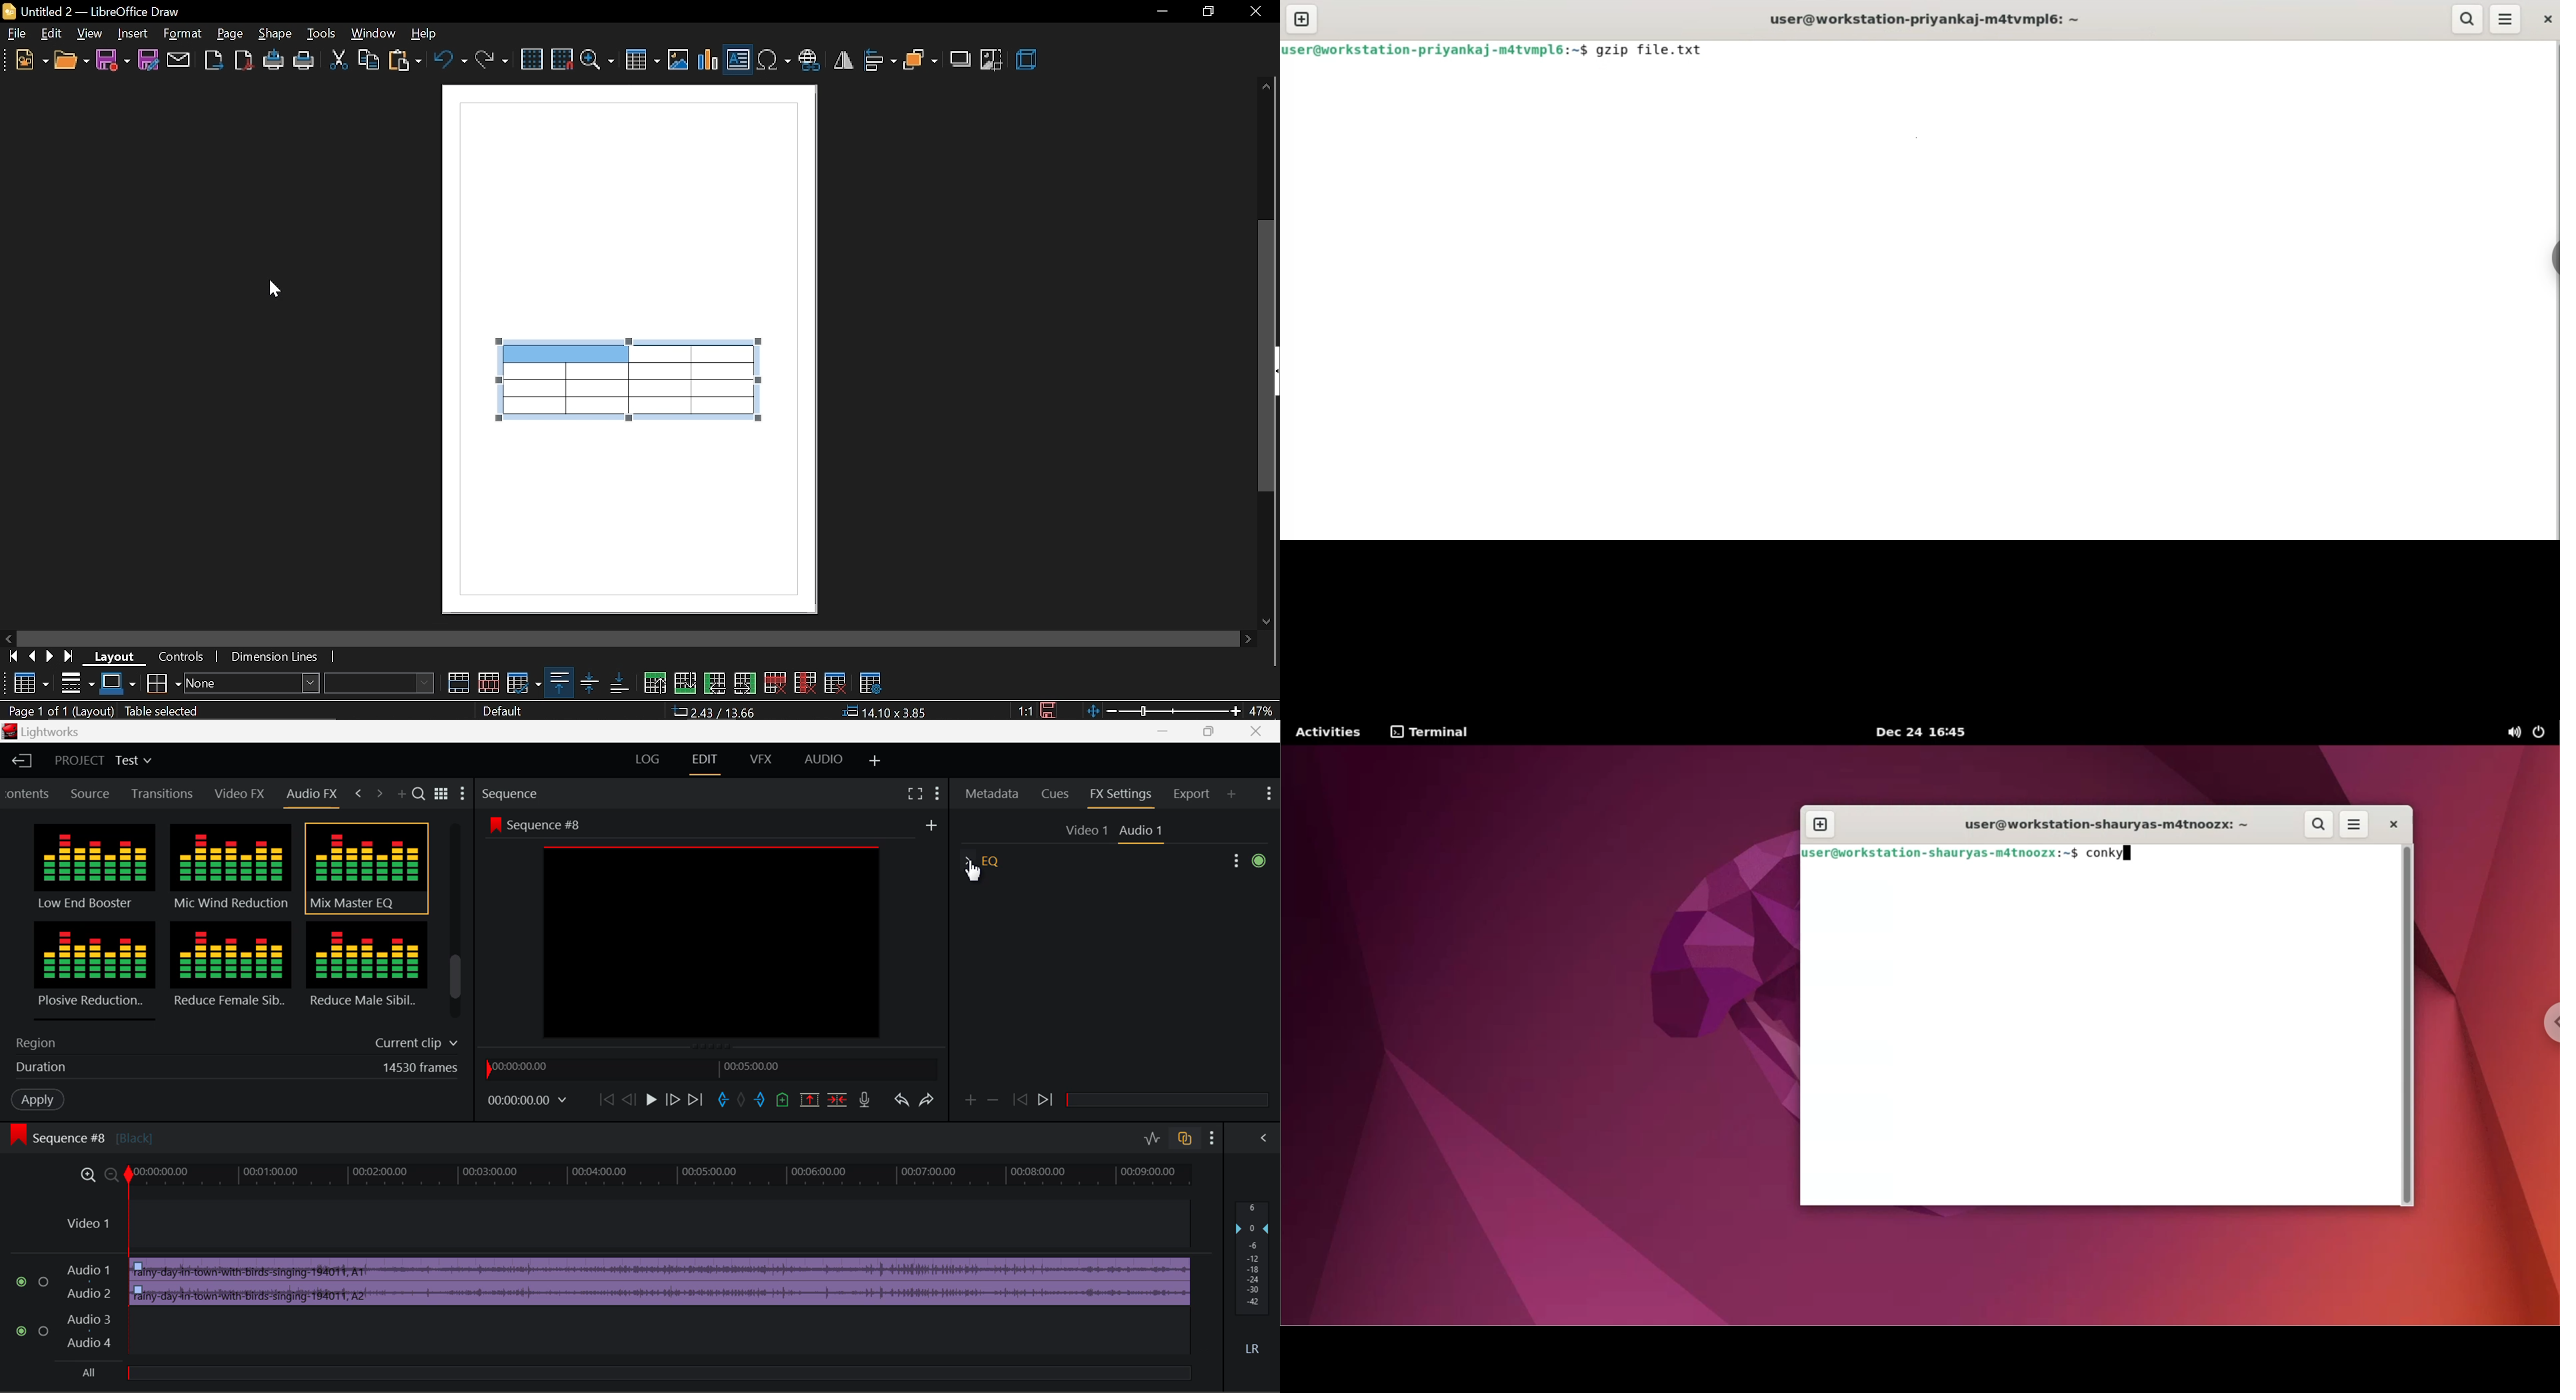  What do you see at coordinates (374, 33) in the screenshot?
I see `window` at bounding box center [374, 33].